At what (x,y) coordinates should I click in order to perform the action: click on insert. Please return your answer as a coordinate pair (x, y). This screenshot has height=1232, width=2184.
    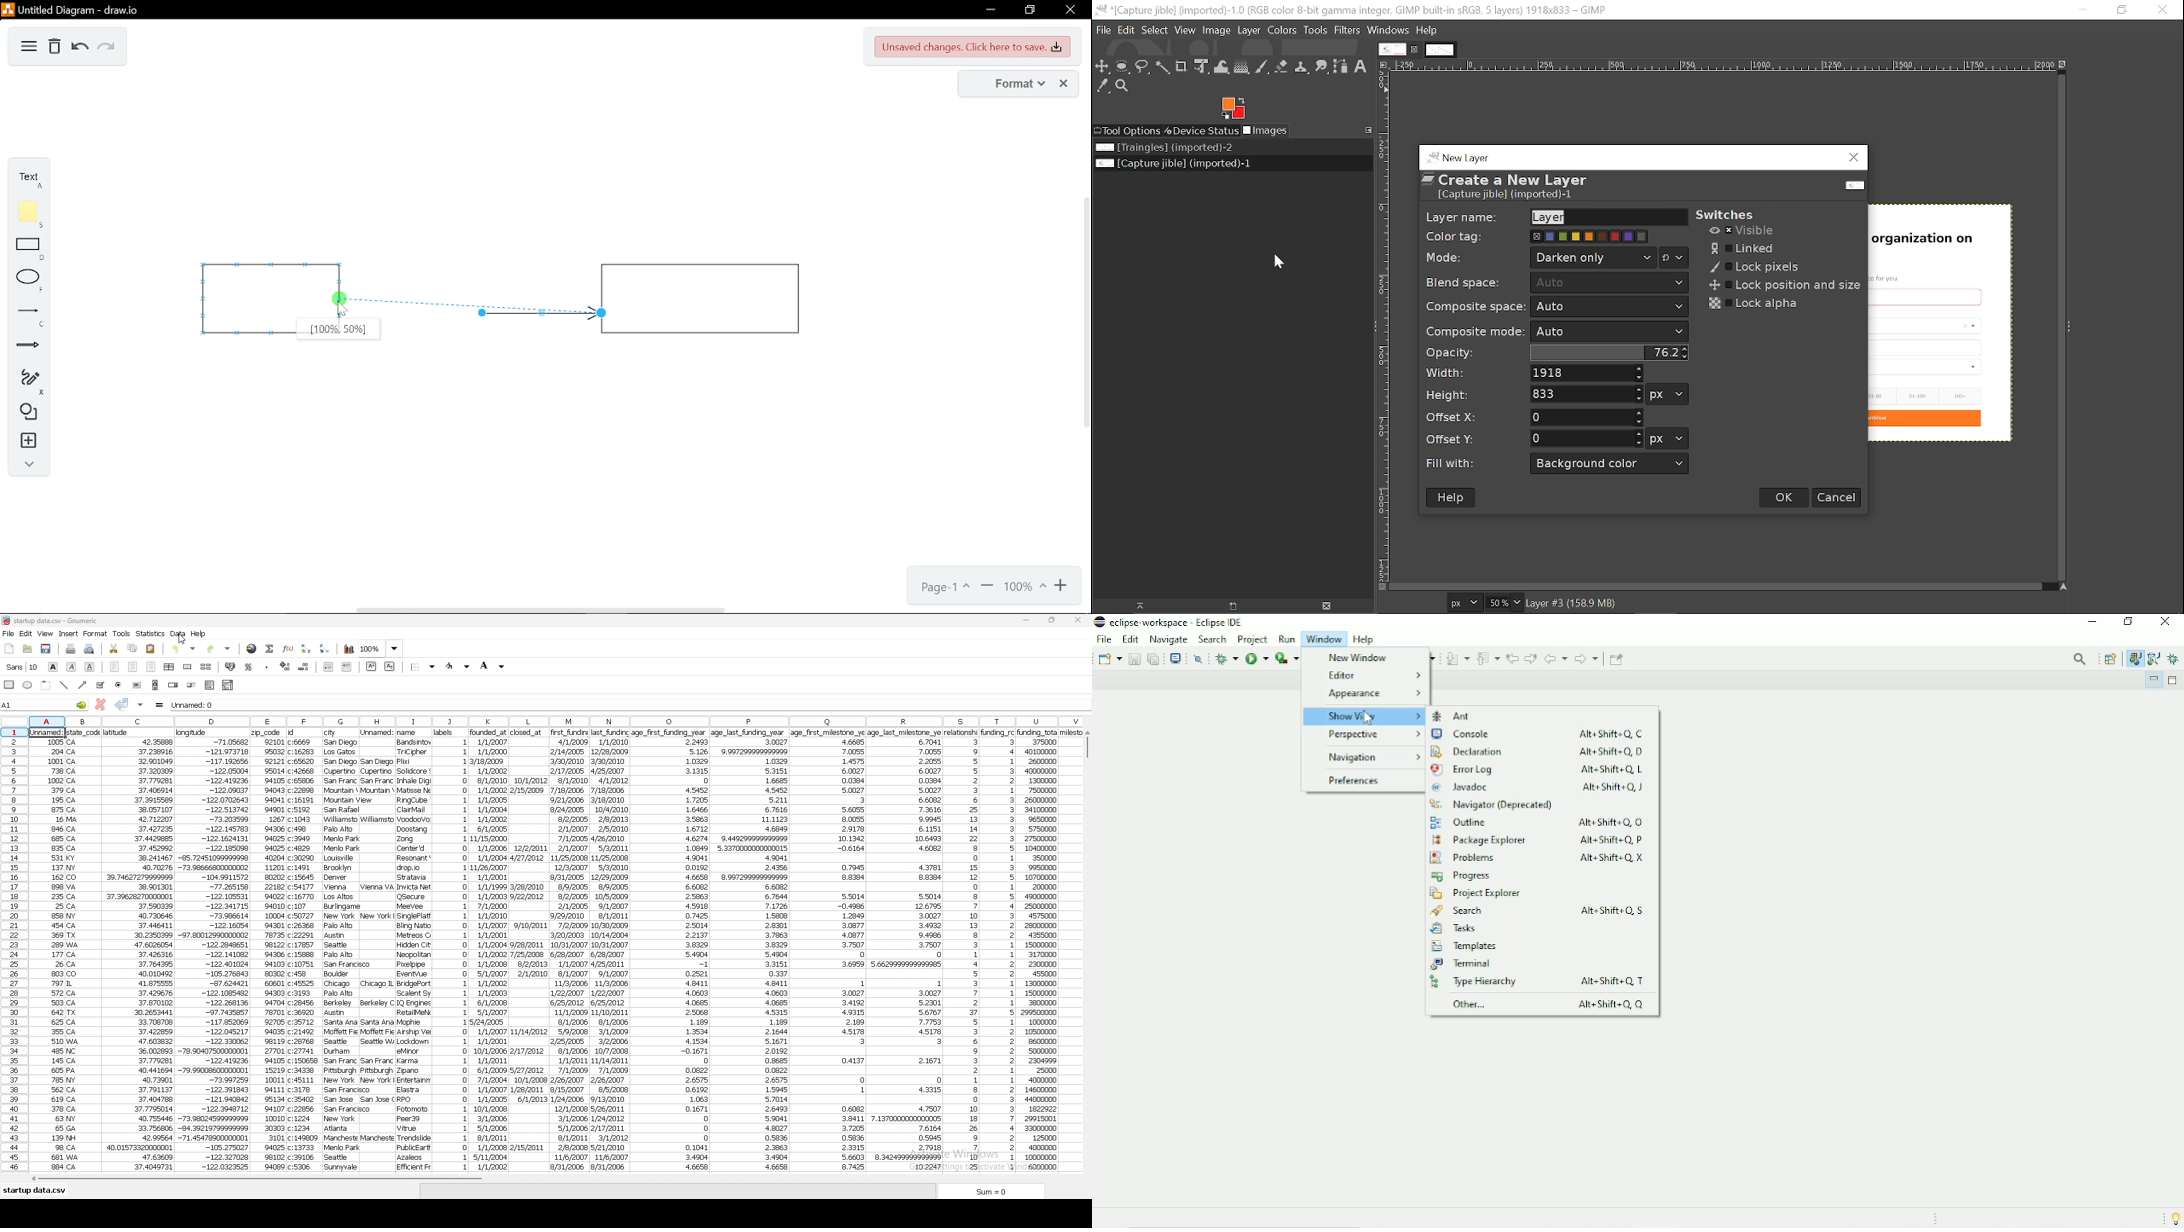
    Looking at the image, I should click on (68, 634).